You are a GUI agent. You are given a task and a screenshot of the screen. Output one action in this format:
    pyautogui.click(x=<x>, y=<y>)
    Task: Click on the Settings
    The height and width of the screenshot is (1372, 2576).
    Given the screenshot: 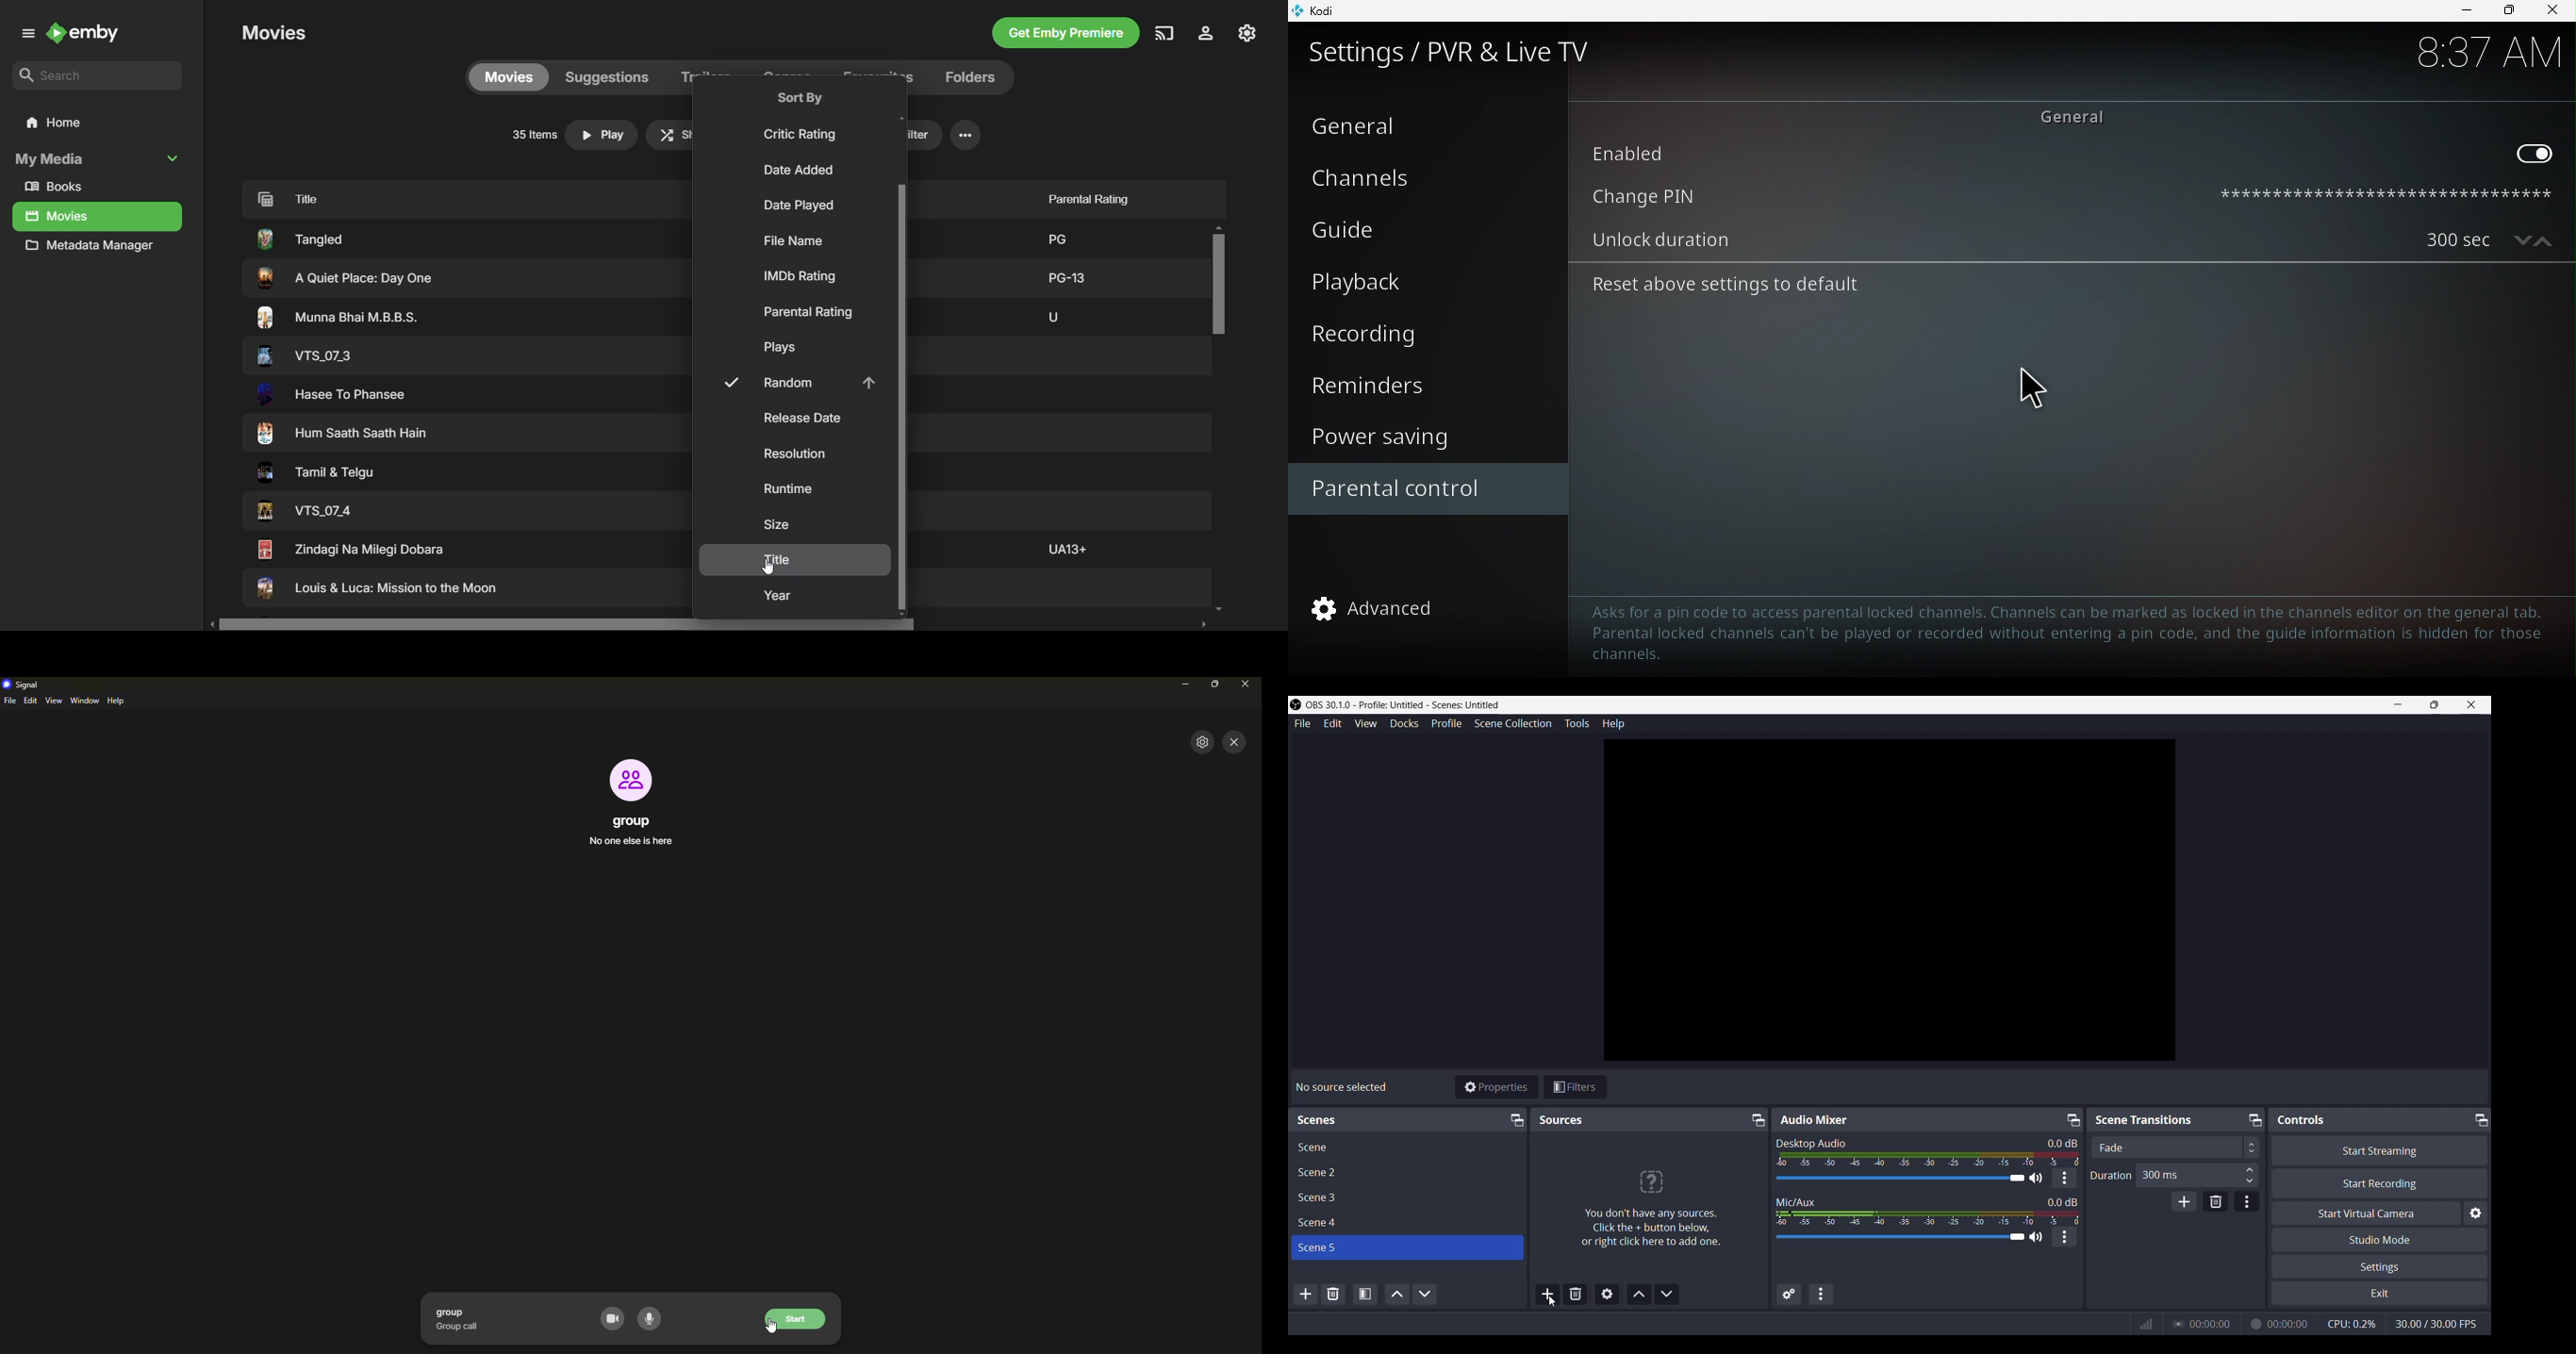 What is the action you would take?
    pyautogui.click(x=2380, y=1267)
    